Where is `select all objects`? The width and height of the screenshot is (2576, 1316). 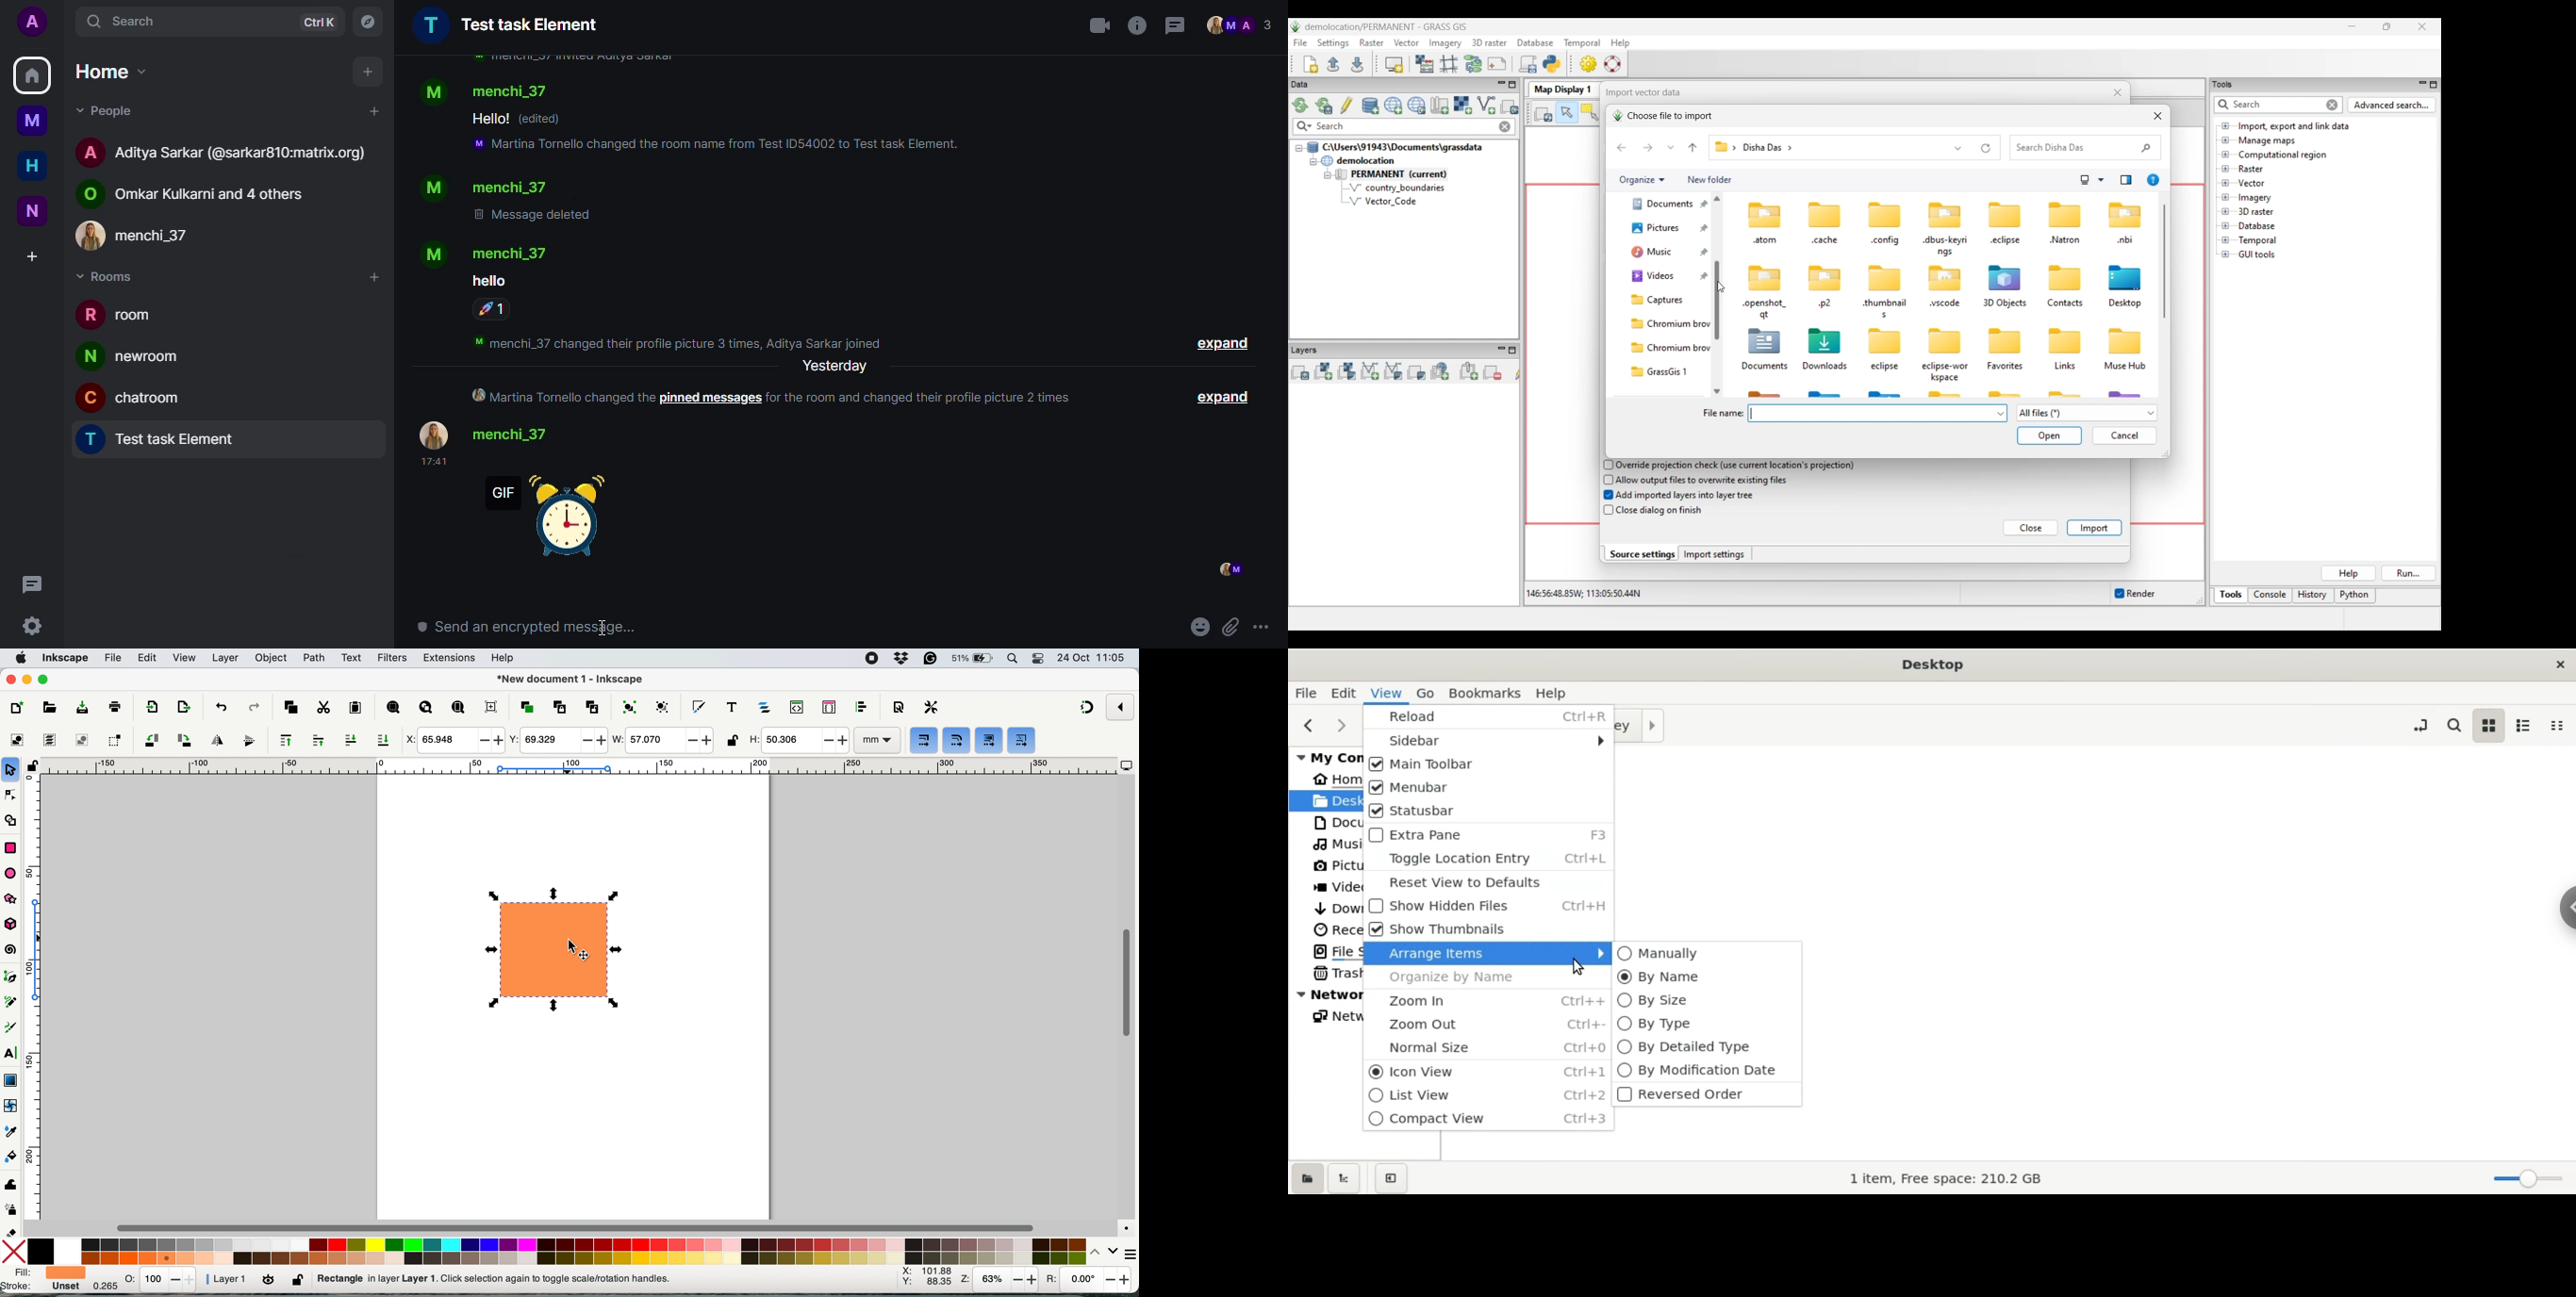 select all objects is located at coordinates (19, 740).